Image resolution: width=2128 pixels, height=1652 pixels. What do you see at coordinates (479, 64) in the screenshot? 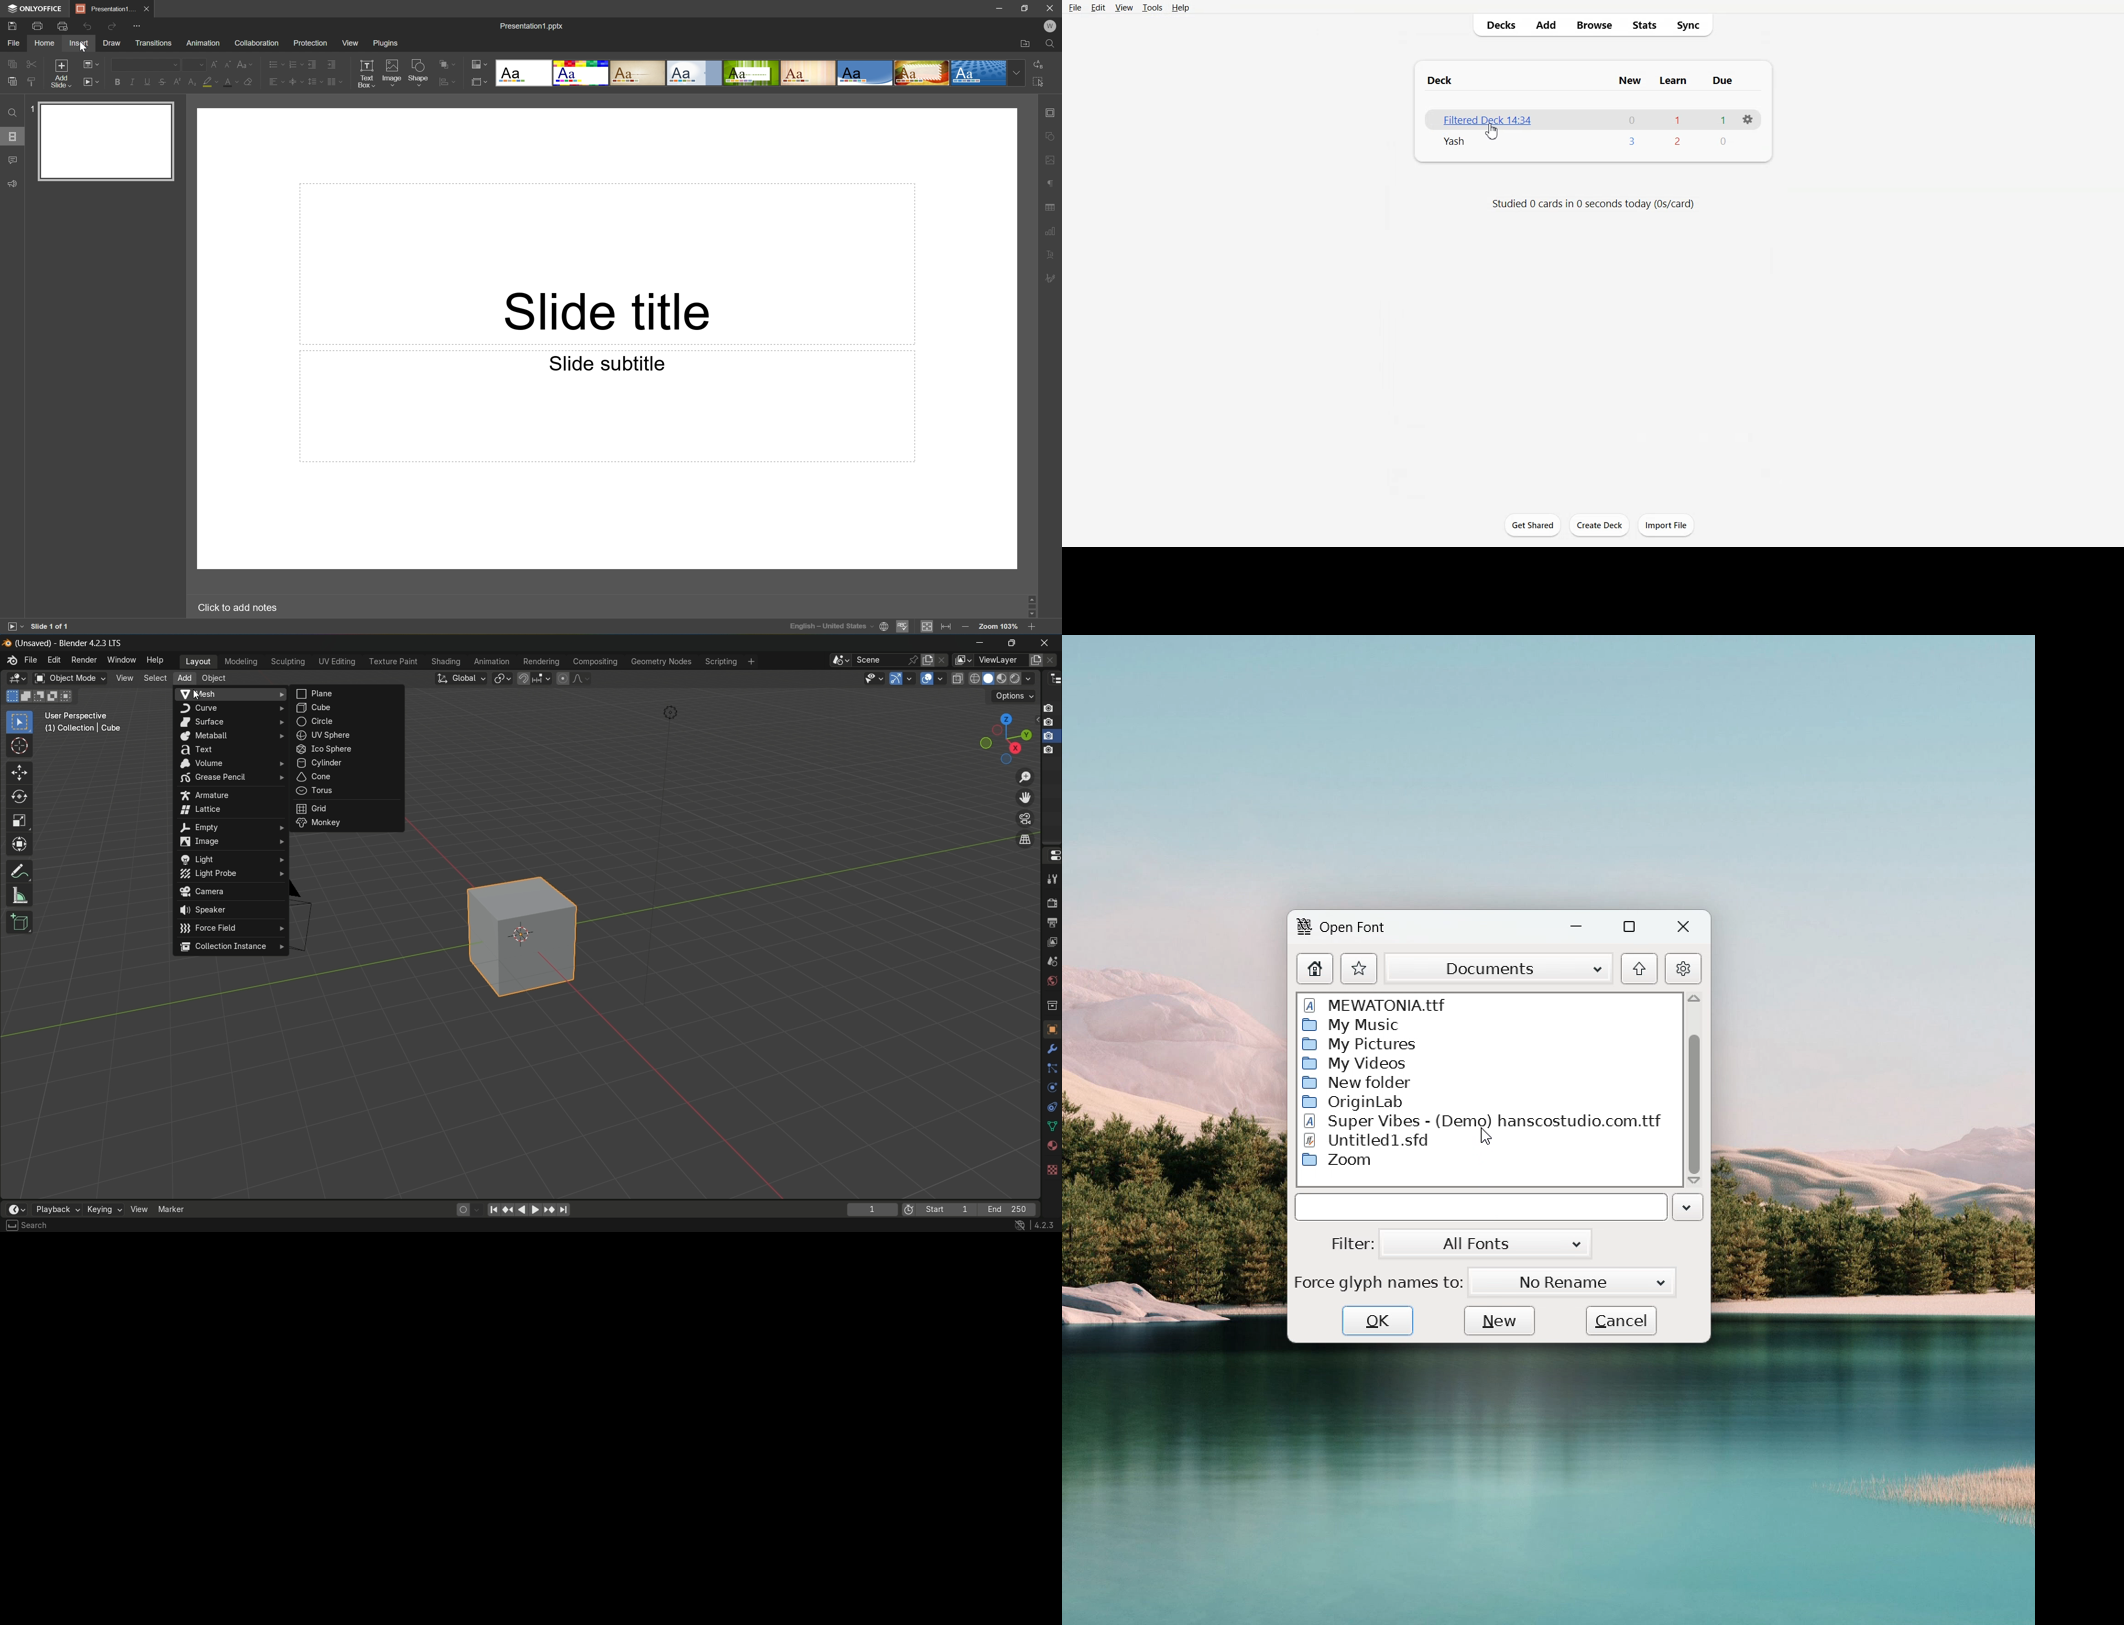
I see `Change color theme` at bounding box center [479, 64].